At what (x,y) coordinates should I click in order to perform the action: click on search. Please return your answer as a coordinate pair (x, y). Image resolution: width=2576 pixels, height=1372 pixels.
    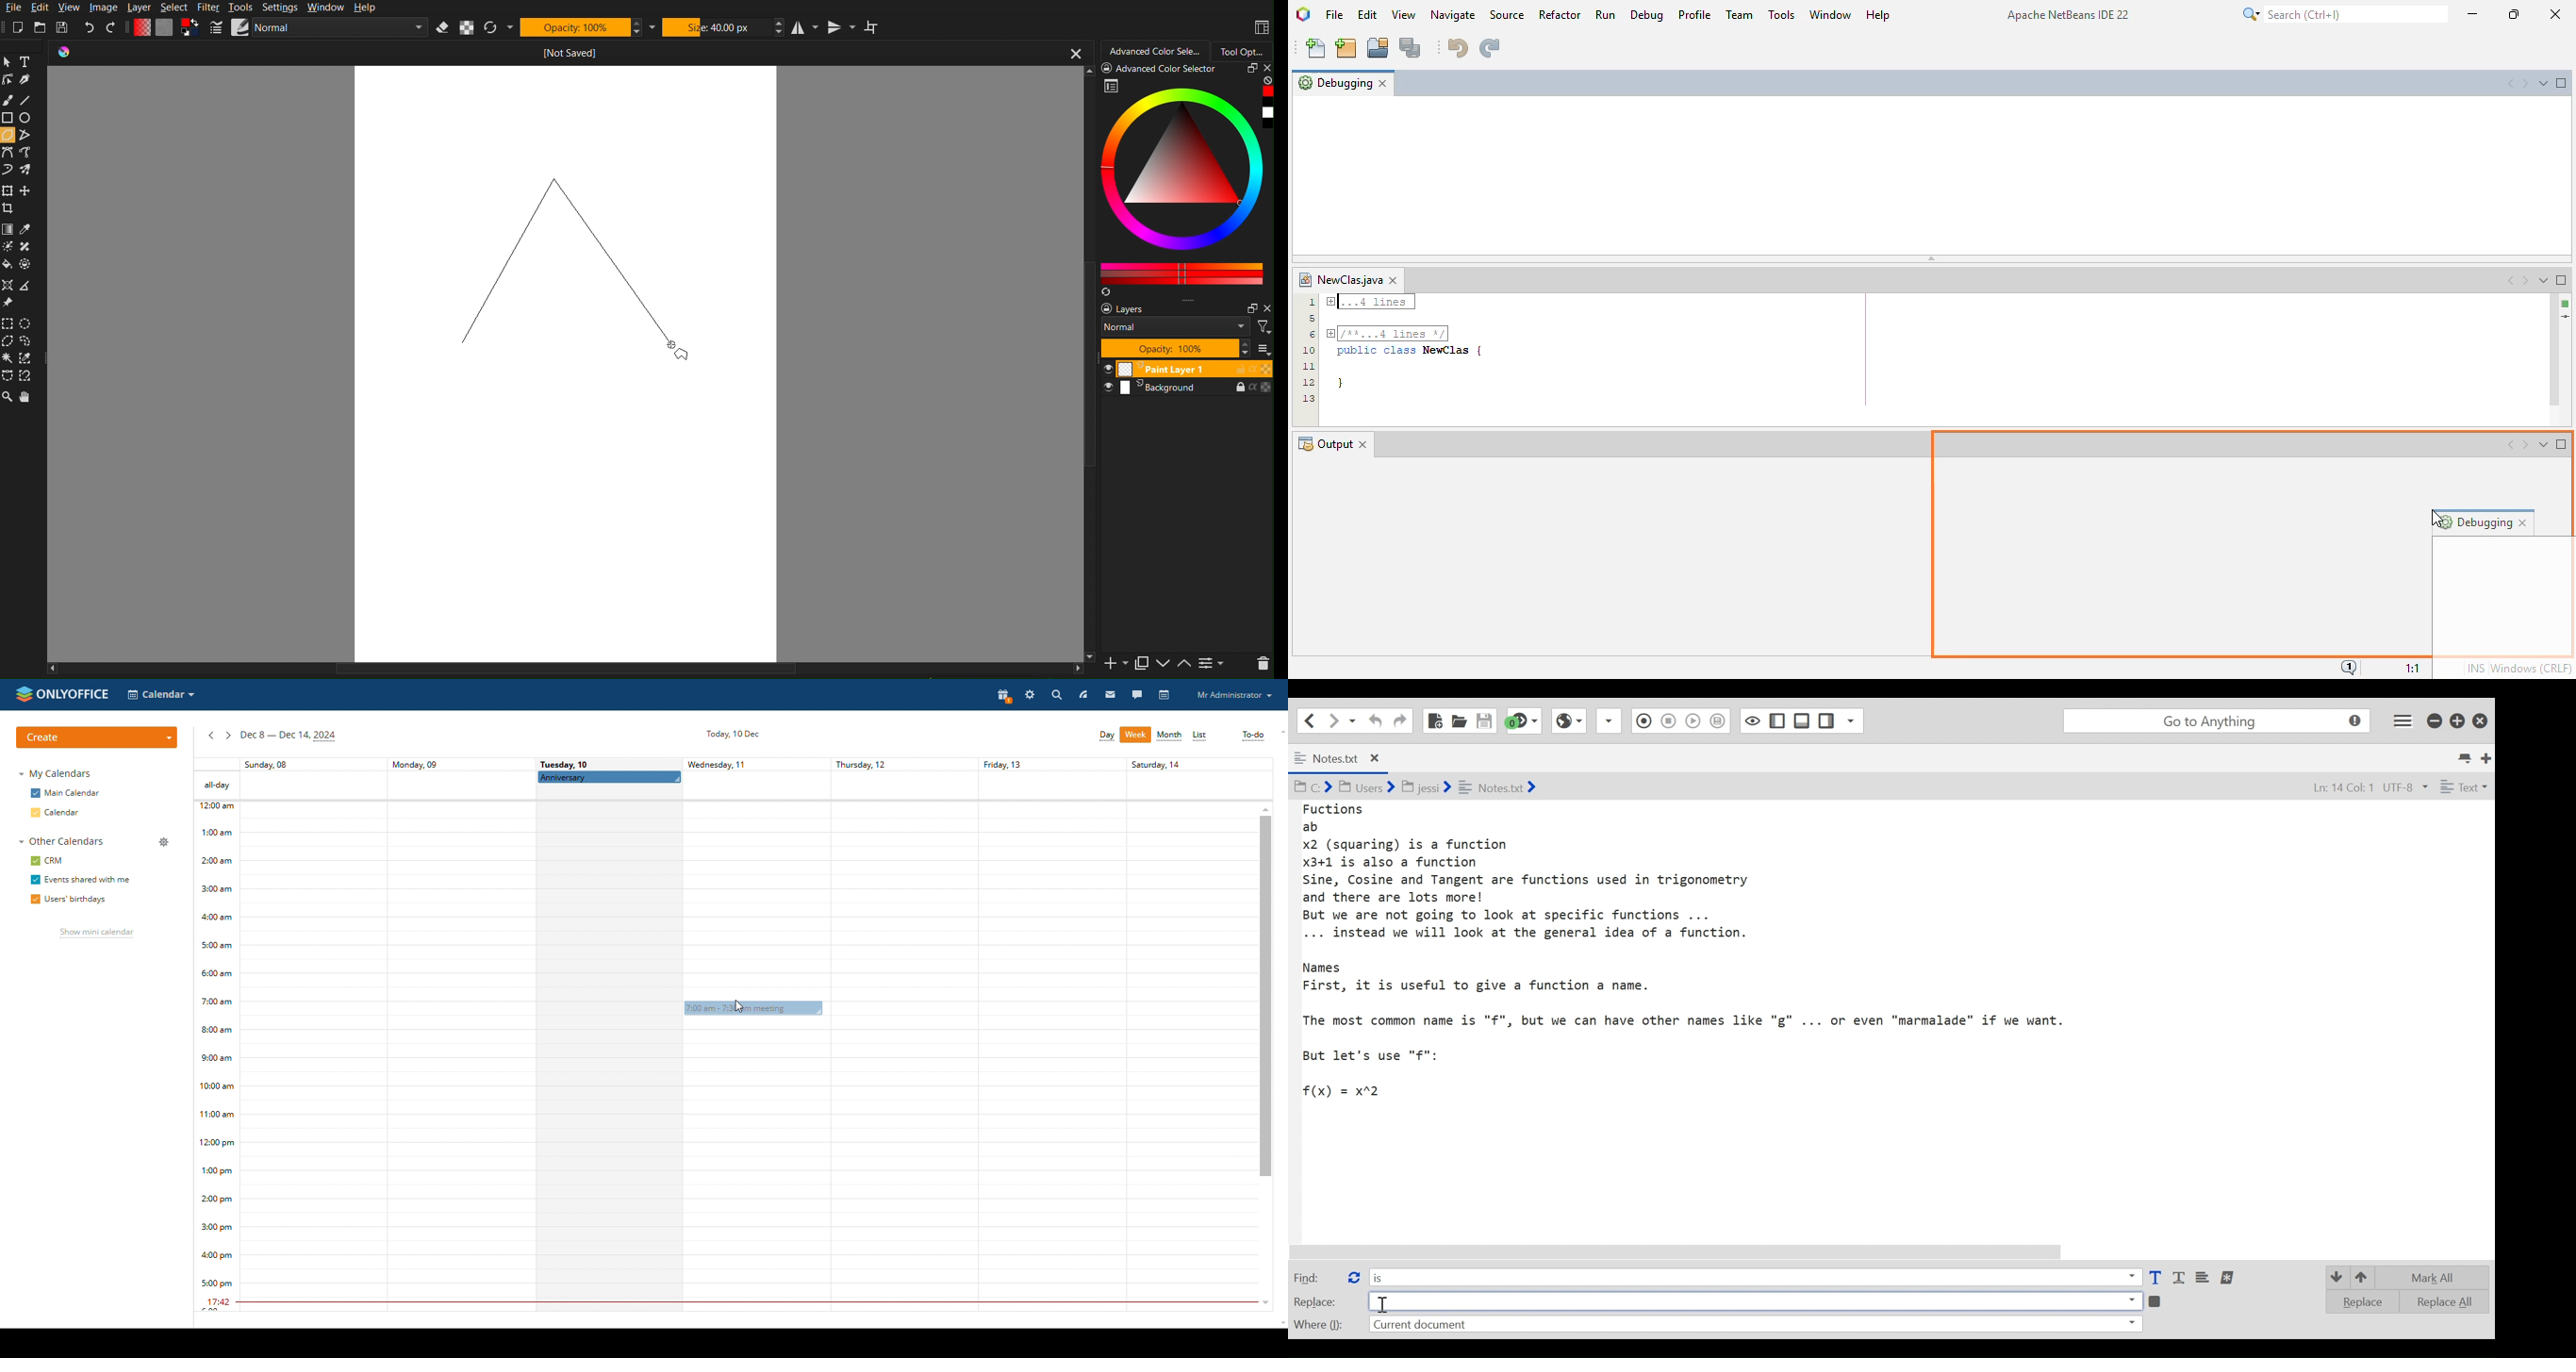
    Looking at the image, I should click on (1056, 694).